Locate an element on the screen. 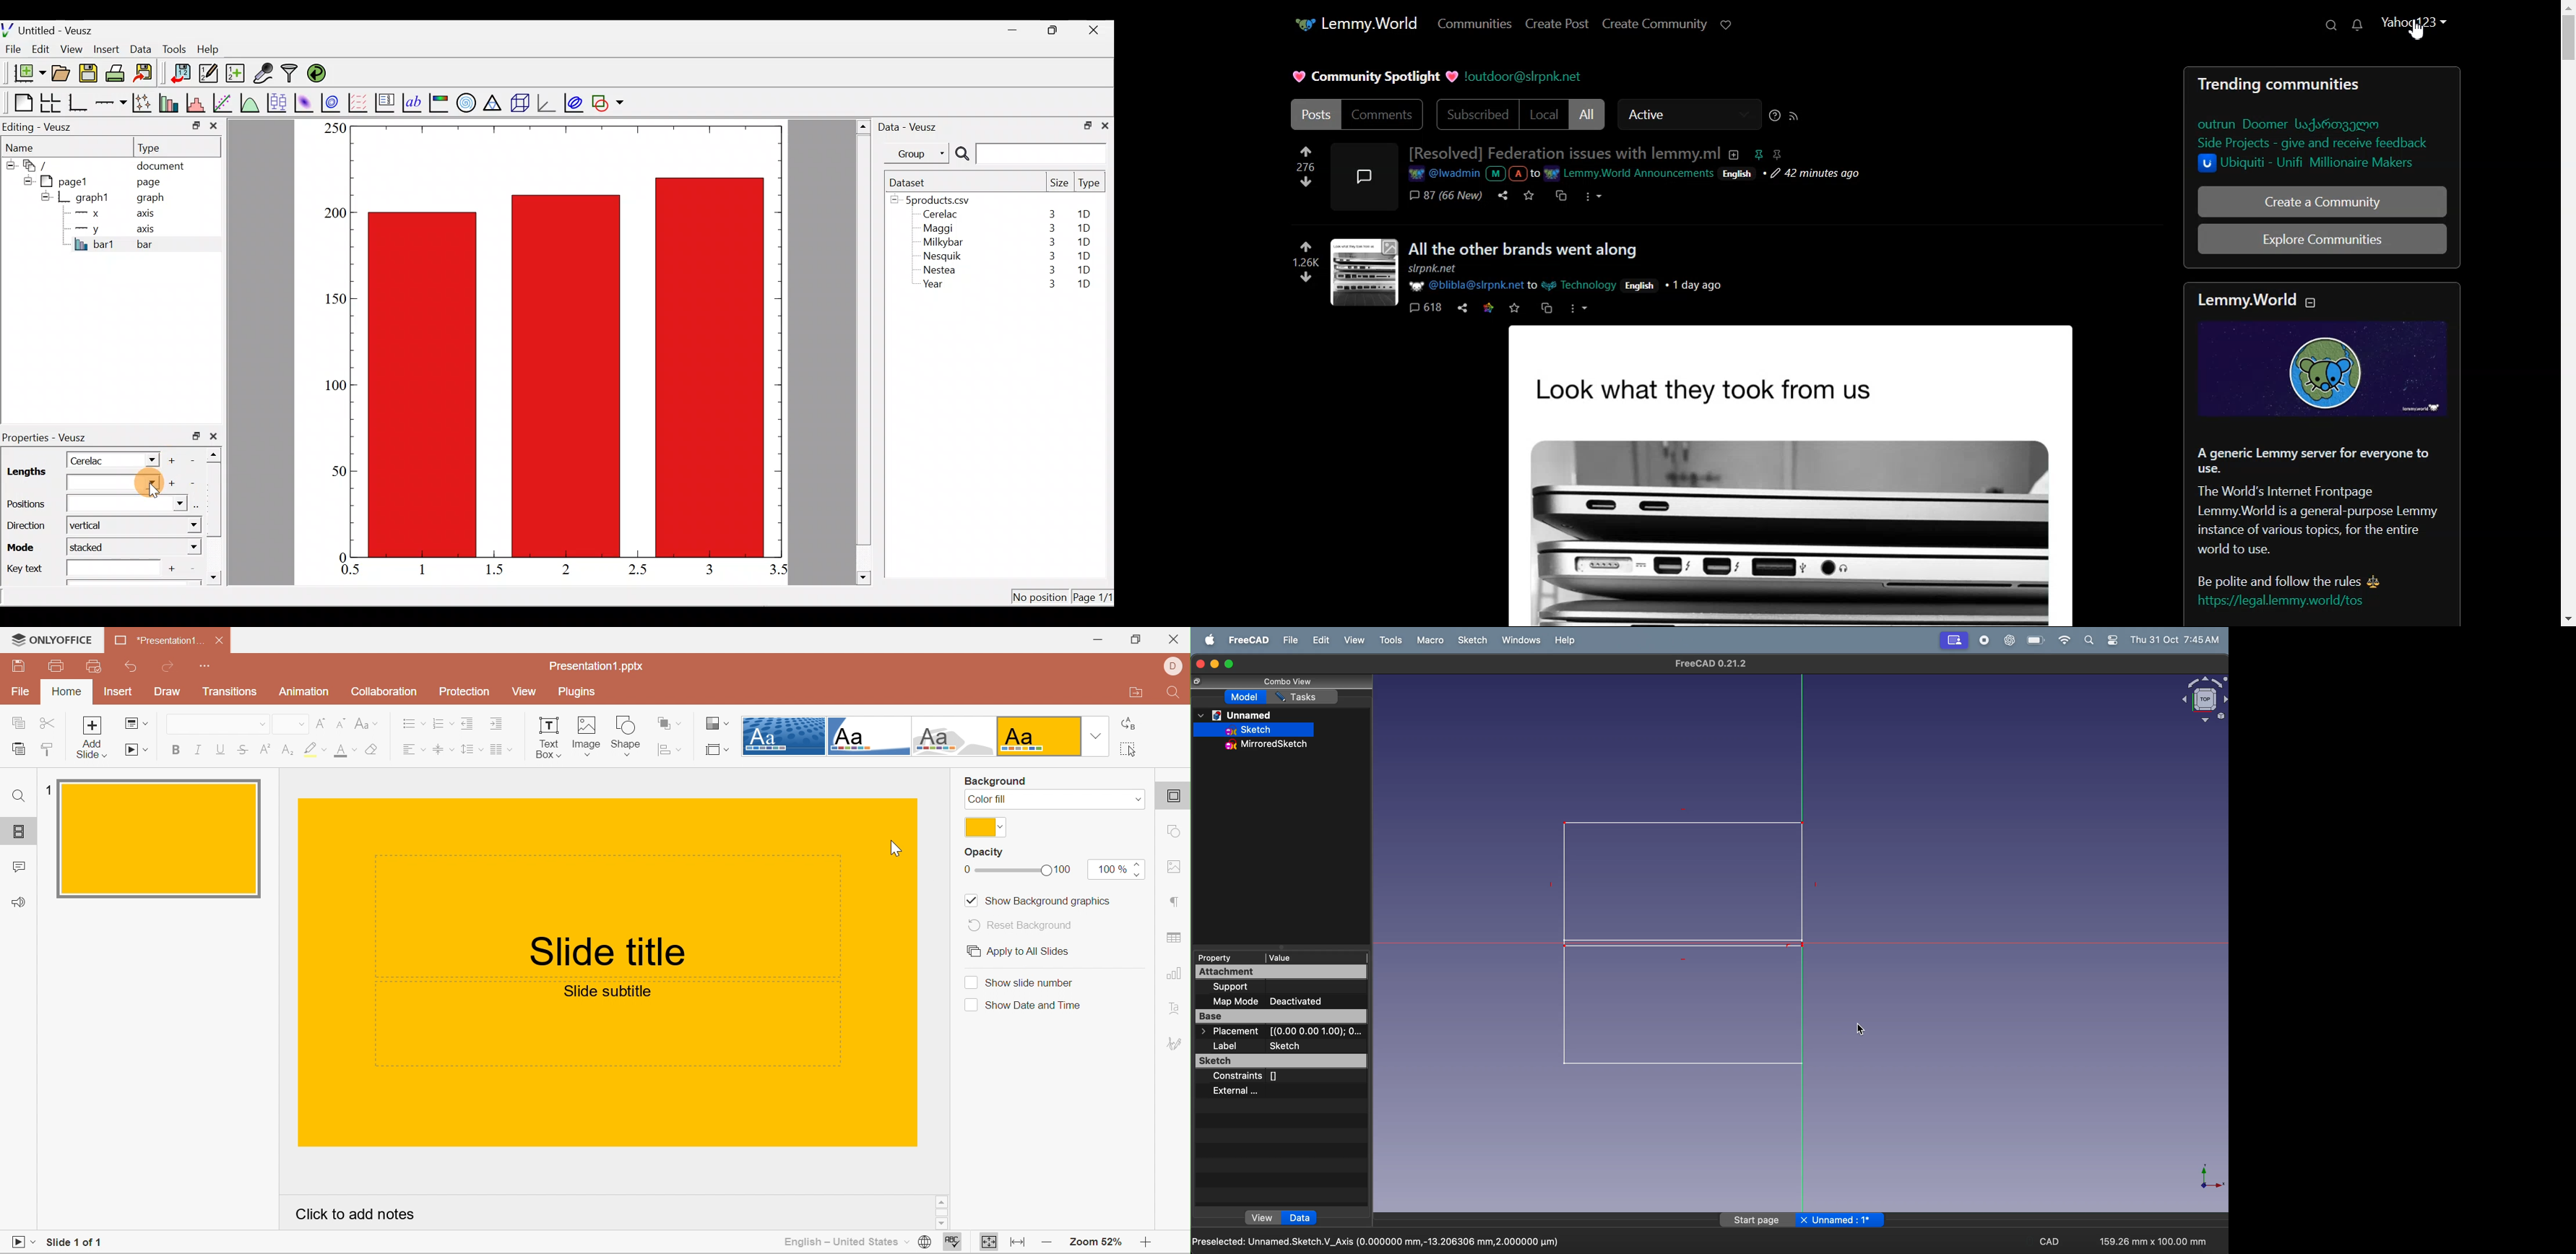 This screenshot has width=2576, height=1260. Insert is located at coordinates (117, 692).